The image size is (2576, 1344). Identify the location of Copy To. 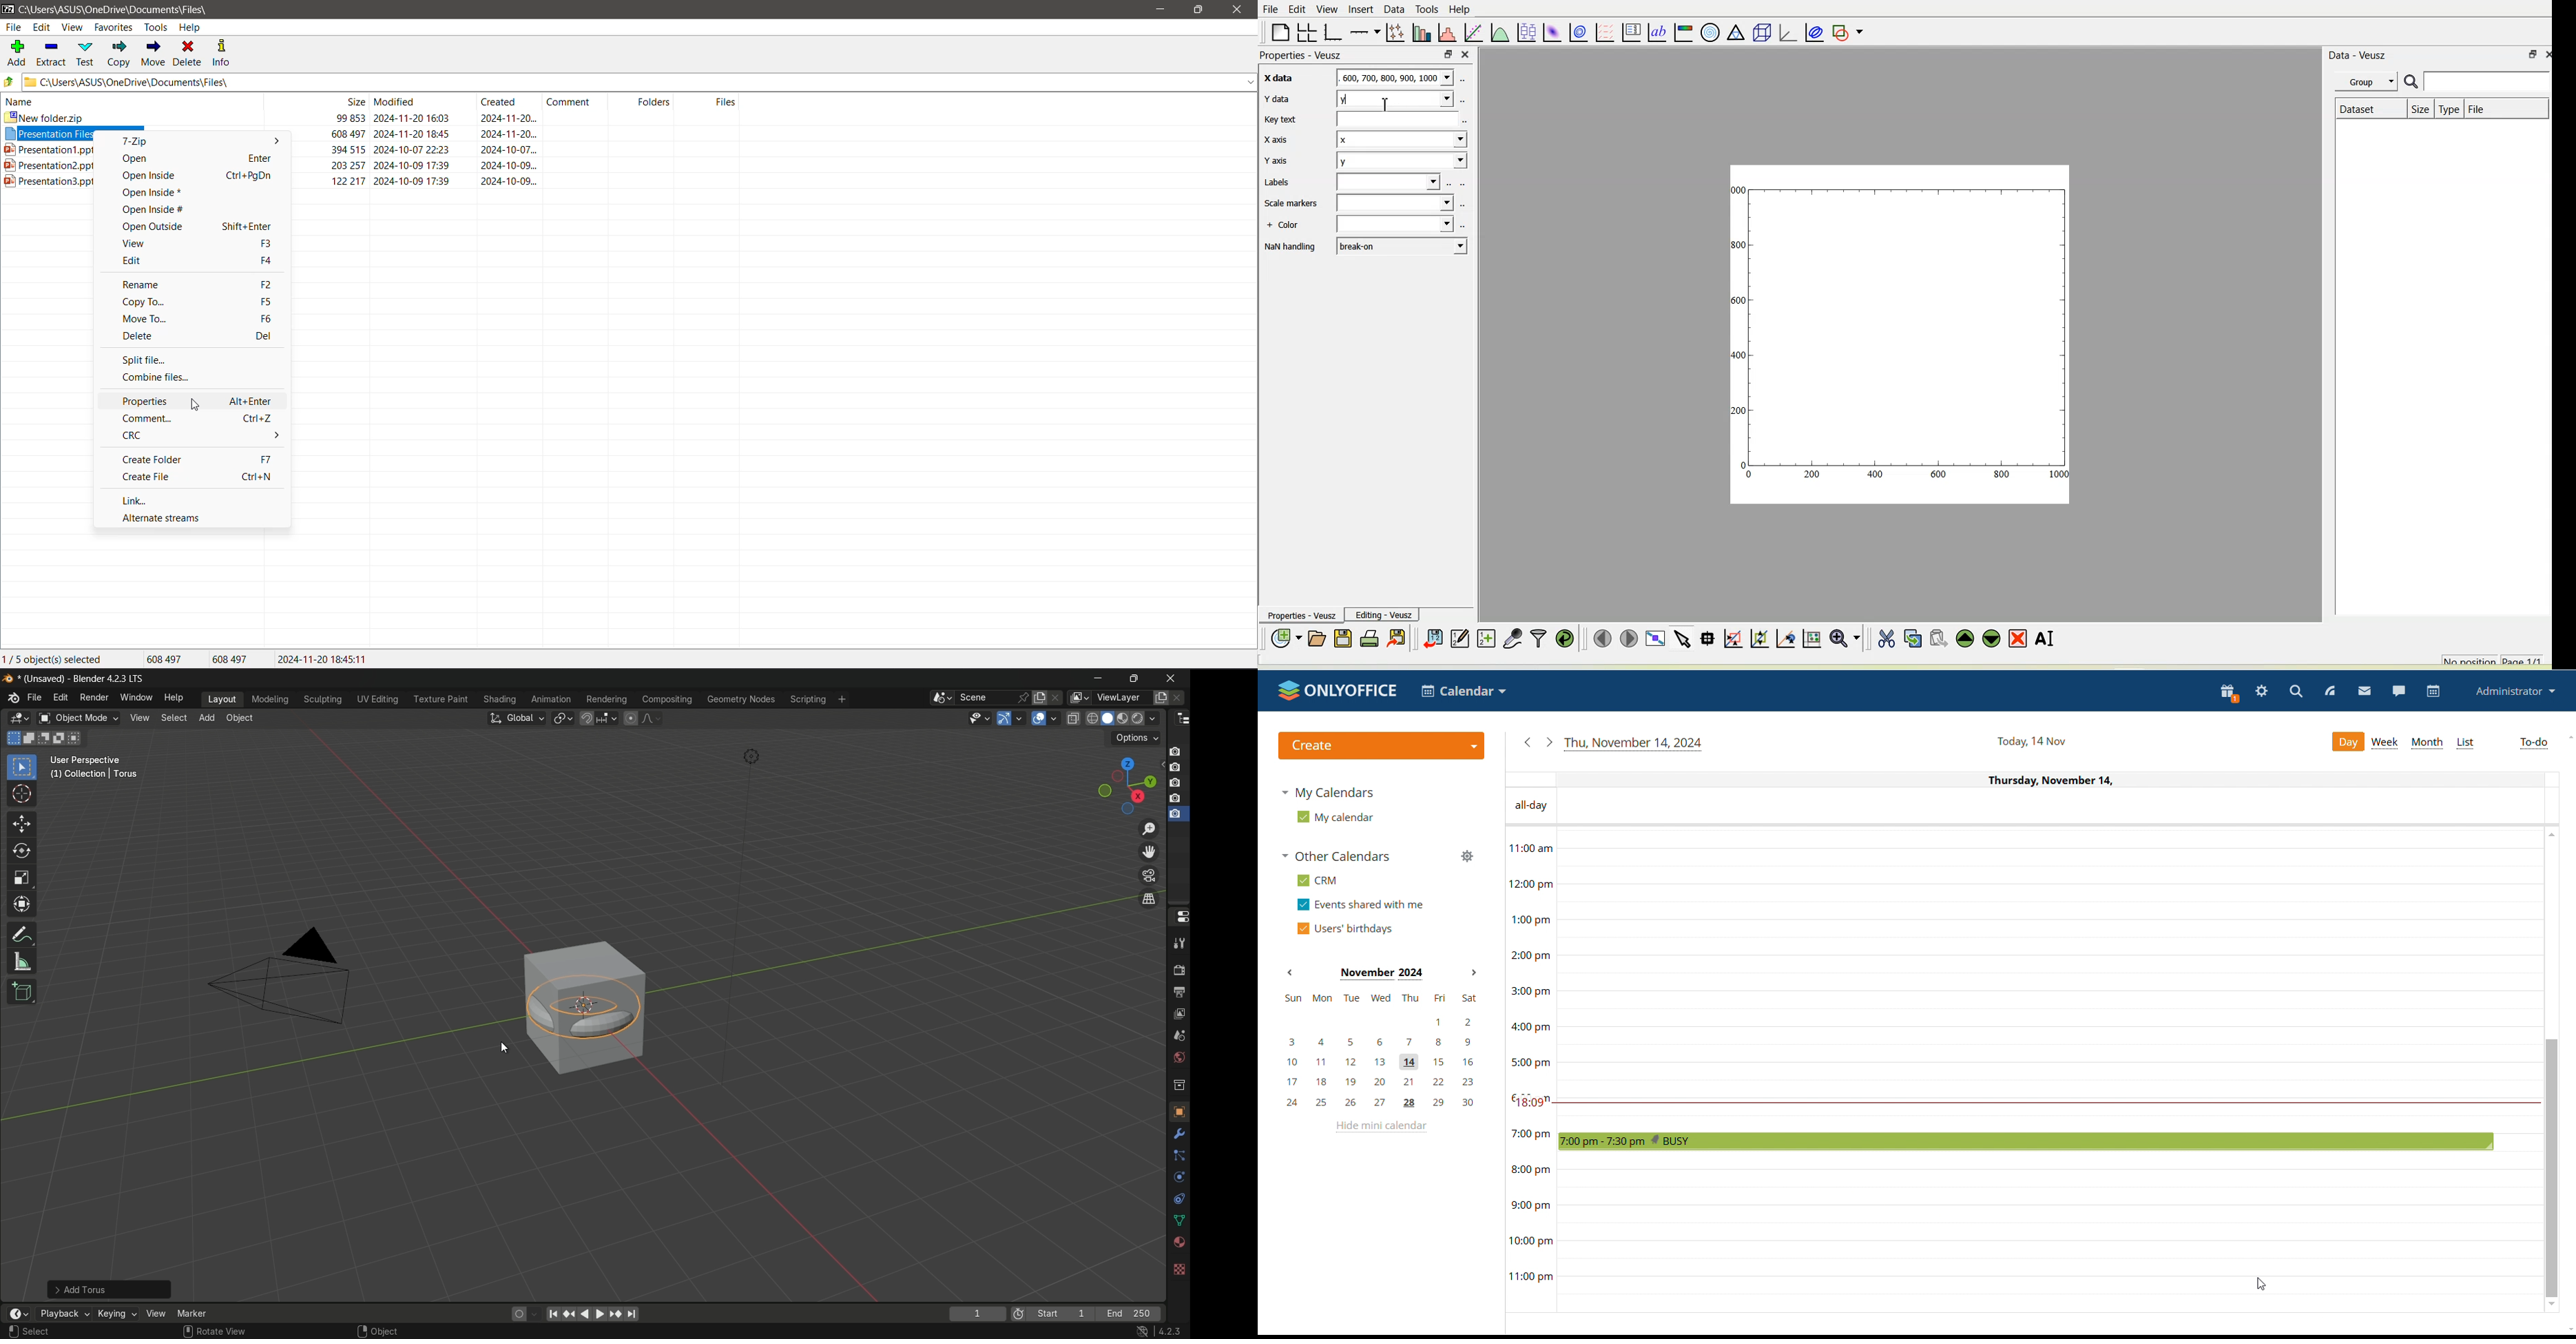
(198, 302).